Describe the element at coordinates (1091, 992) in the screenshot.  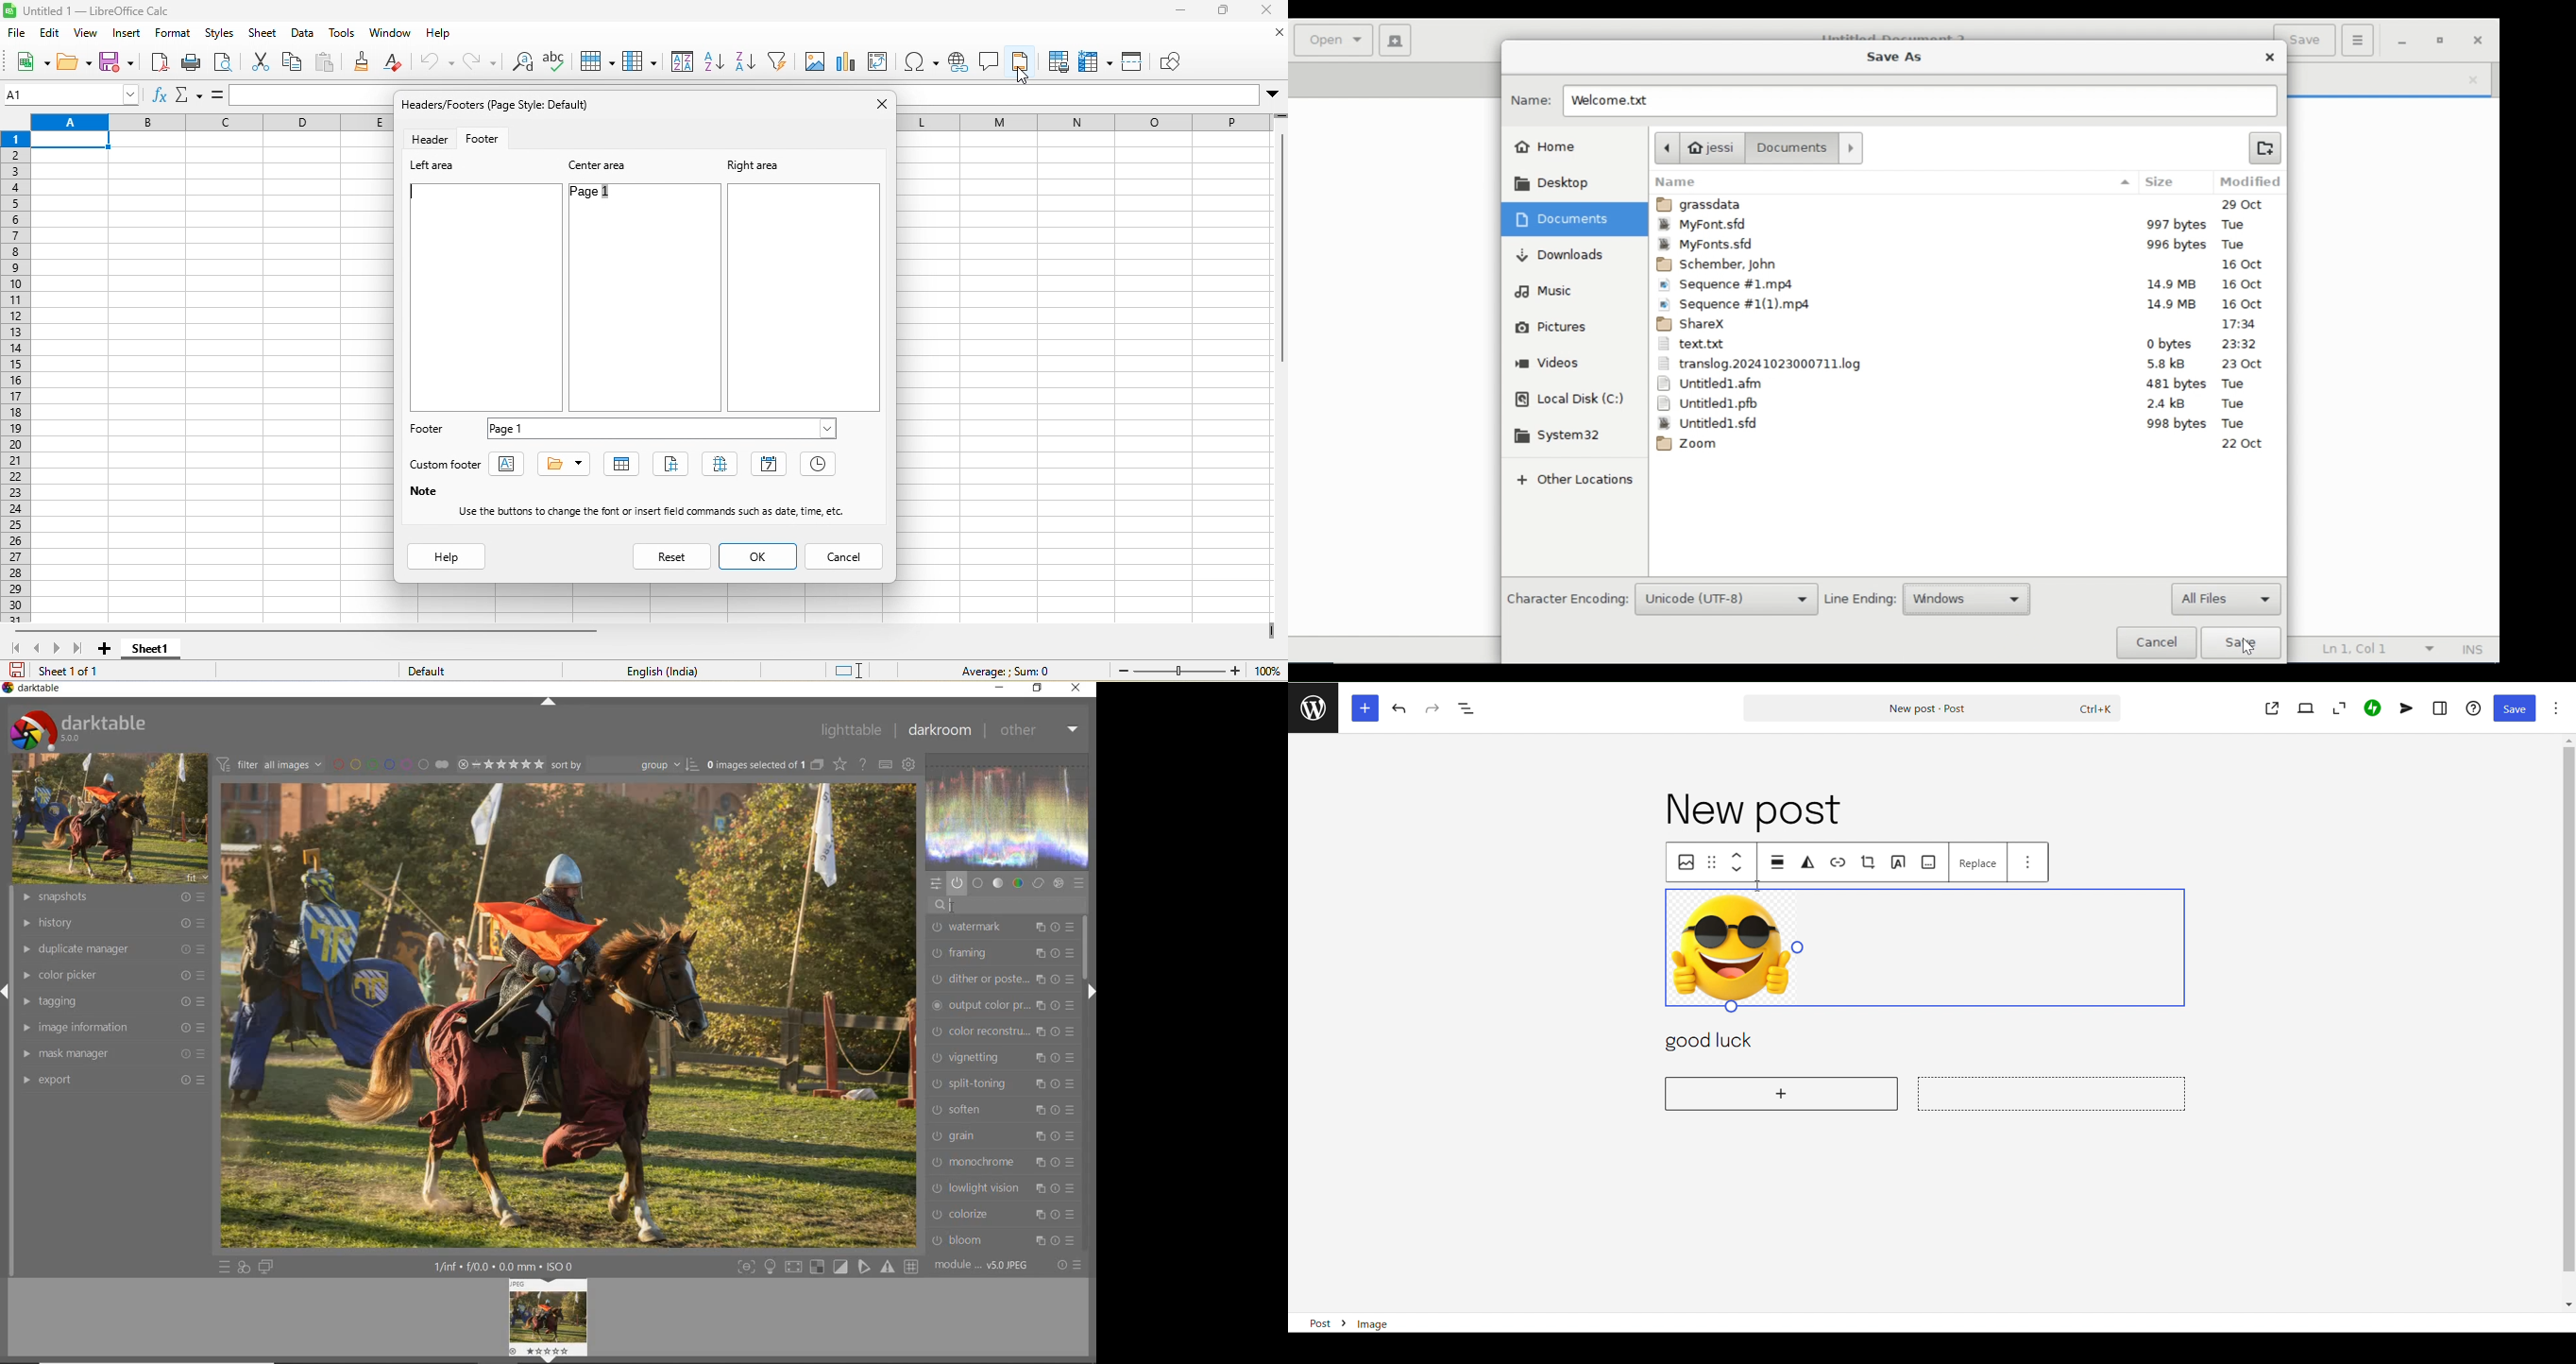
I see `expand/collapse` at that location.